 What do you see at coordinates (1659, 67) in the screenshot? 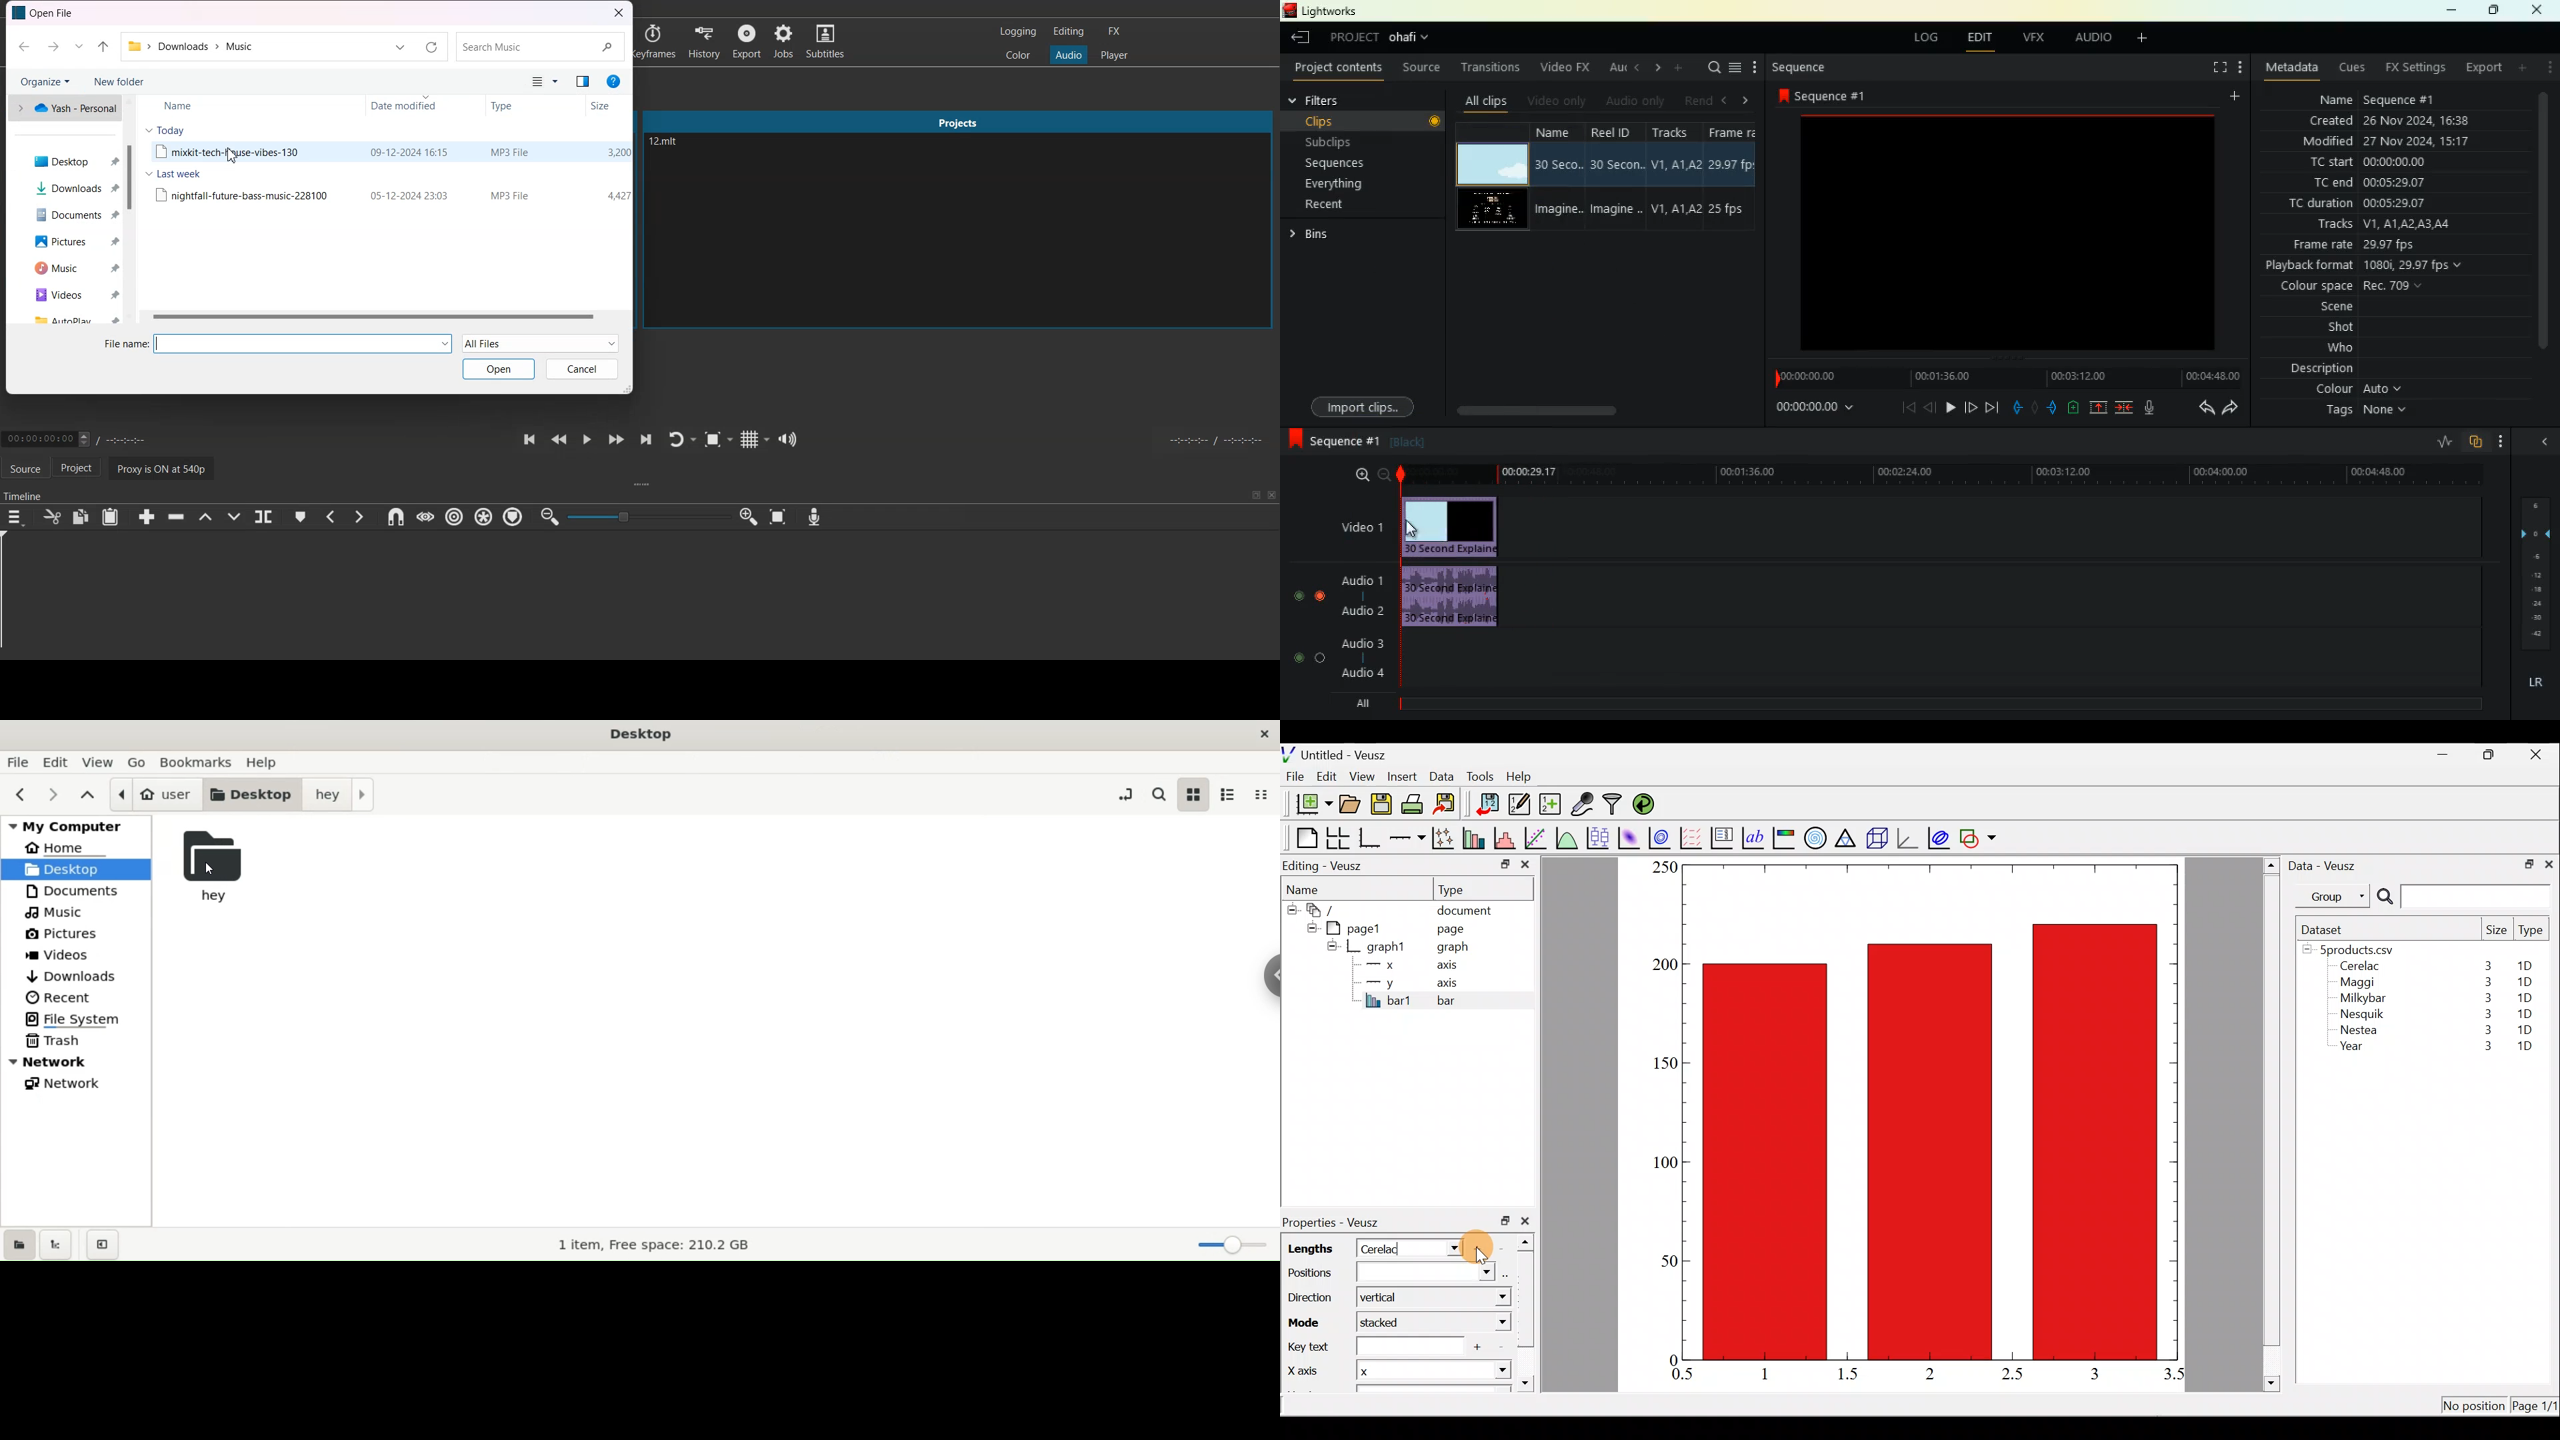
I see `right` at bounding box center [1659, 67].